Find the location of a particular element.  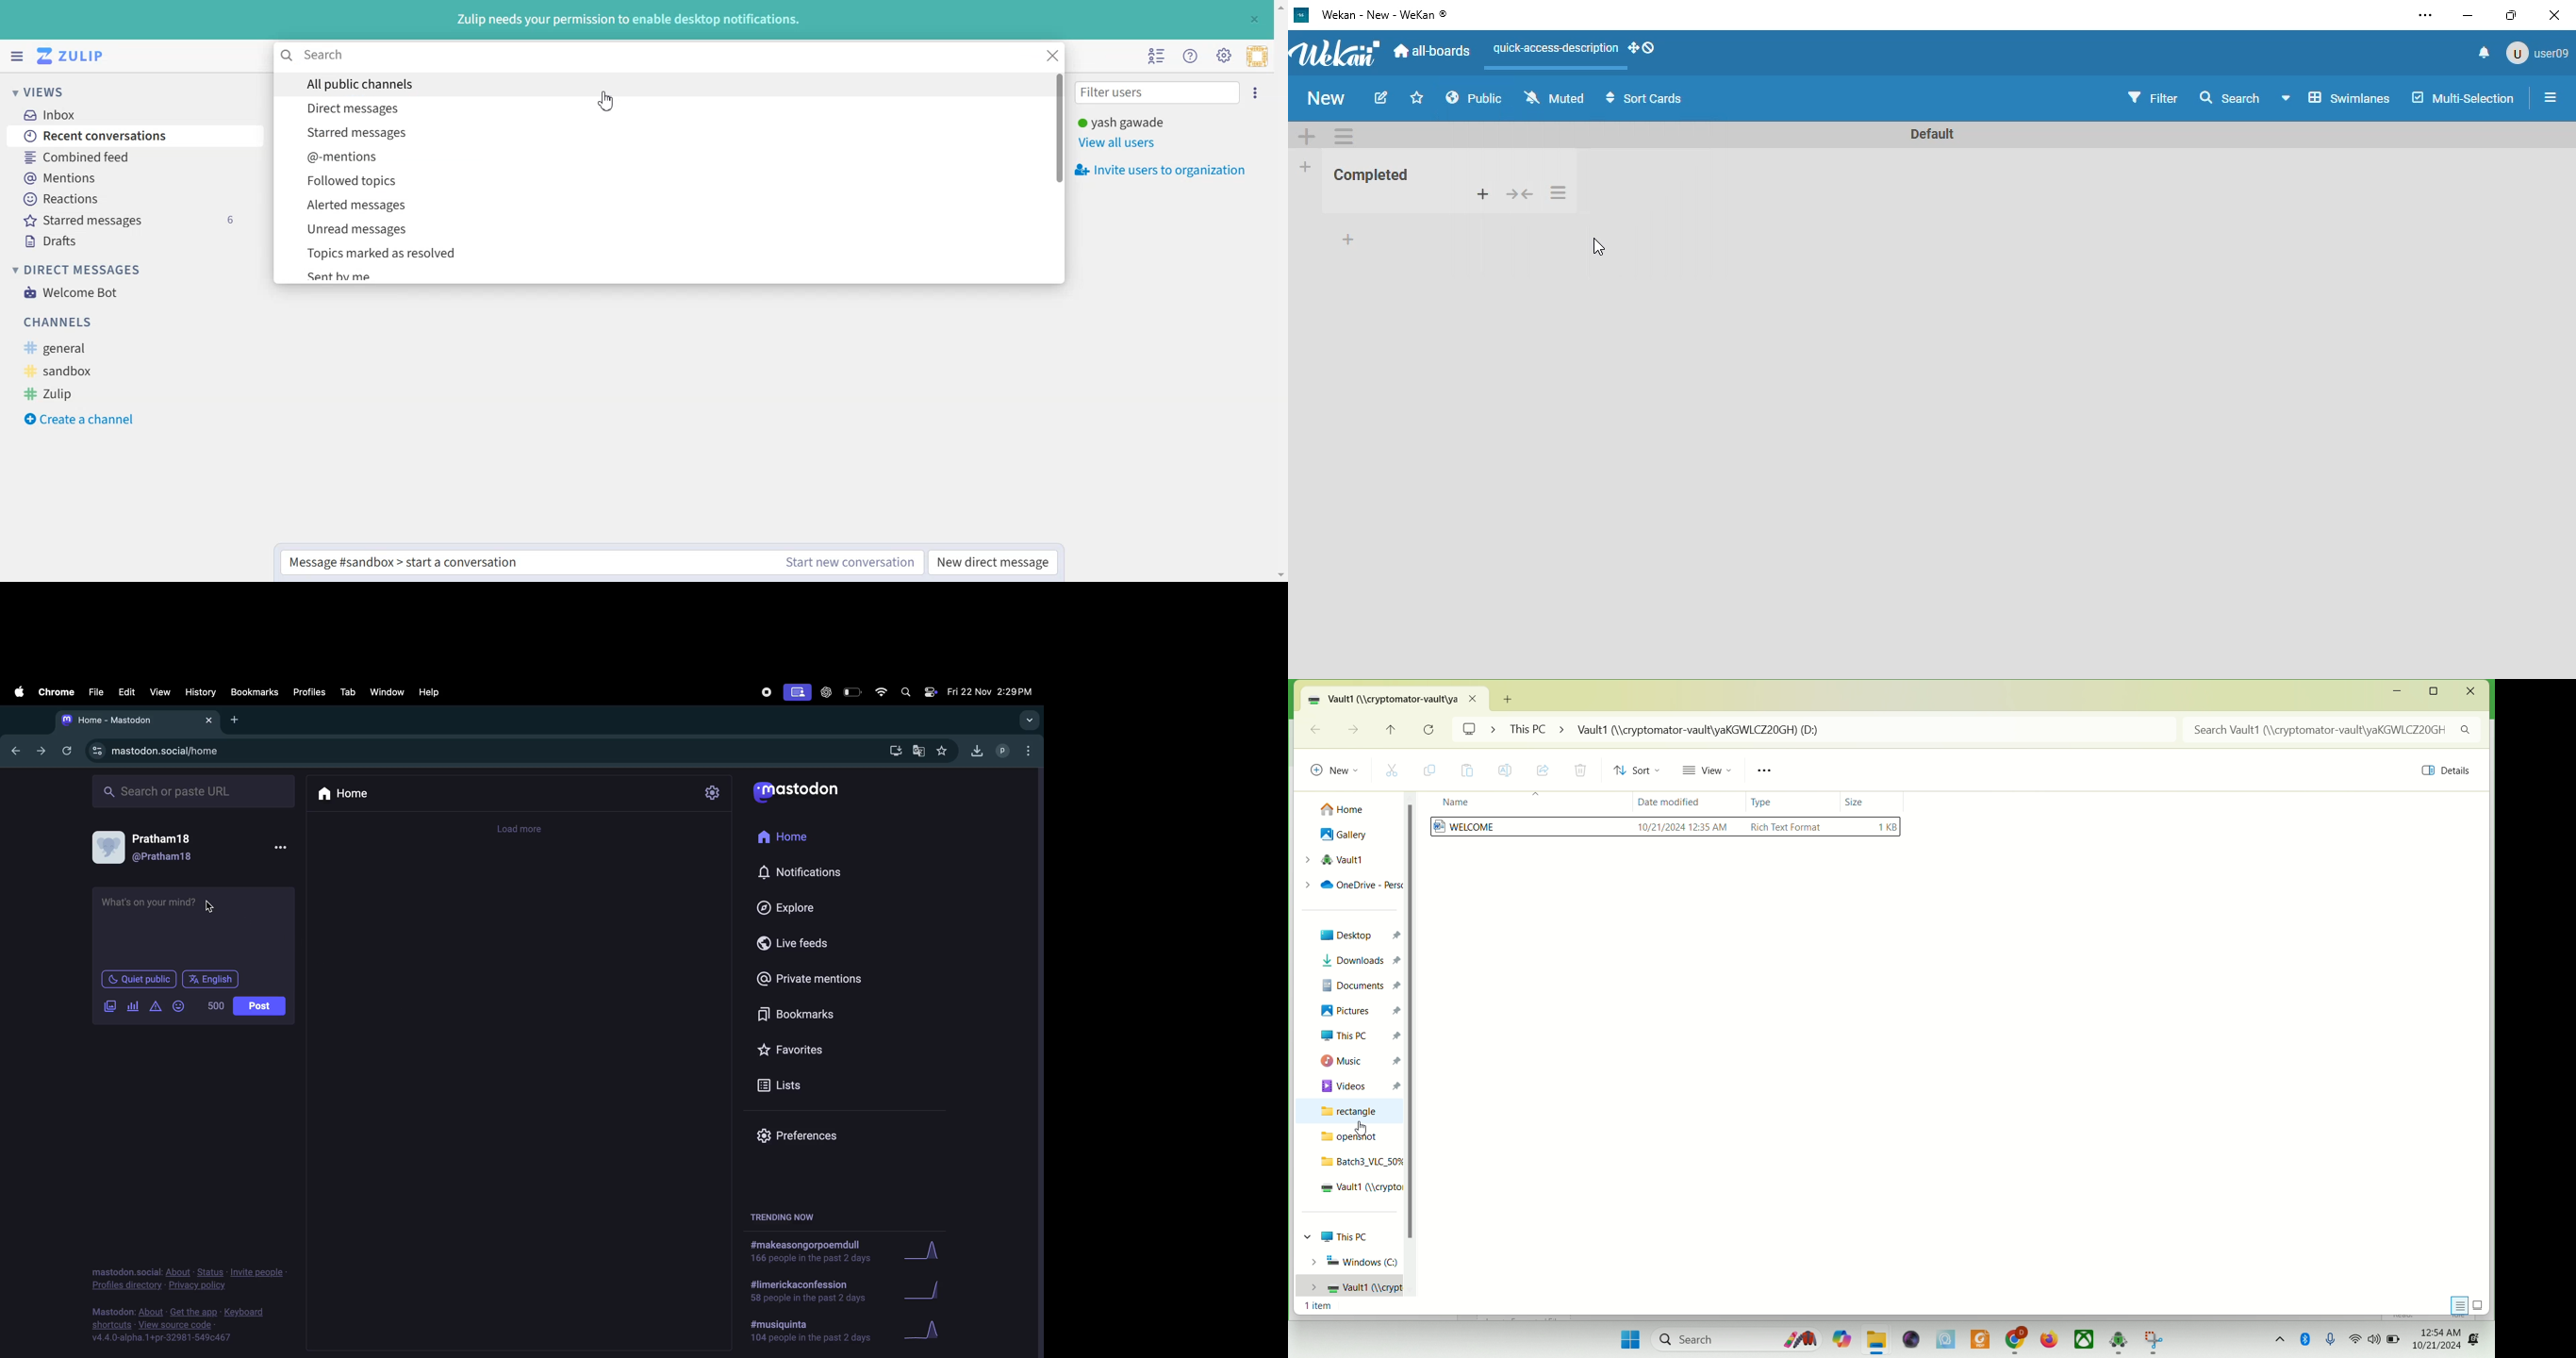

cursor is located at coordinates (1358, 1131).